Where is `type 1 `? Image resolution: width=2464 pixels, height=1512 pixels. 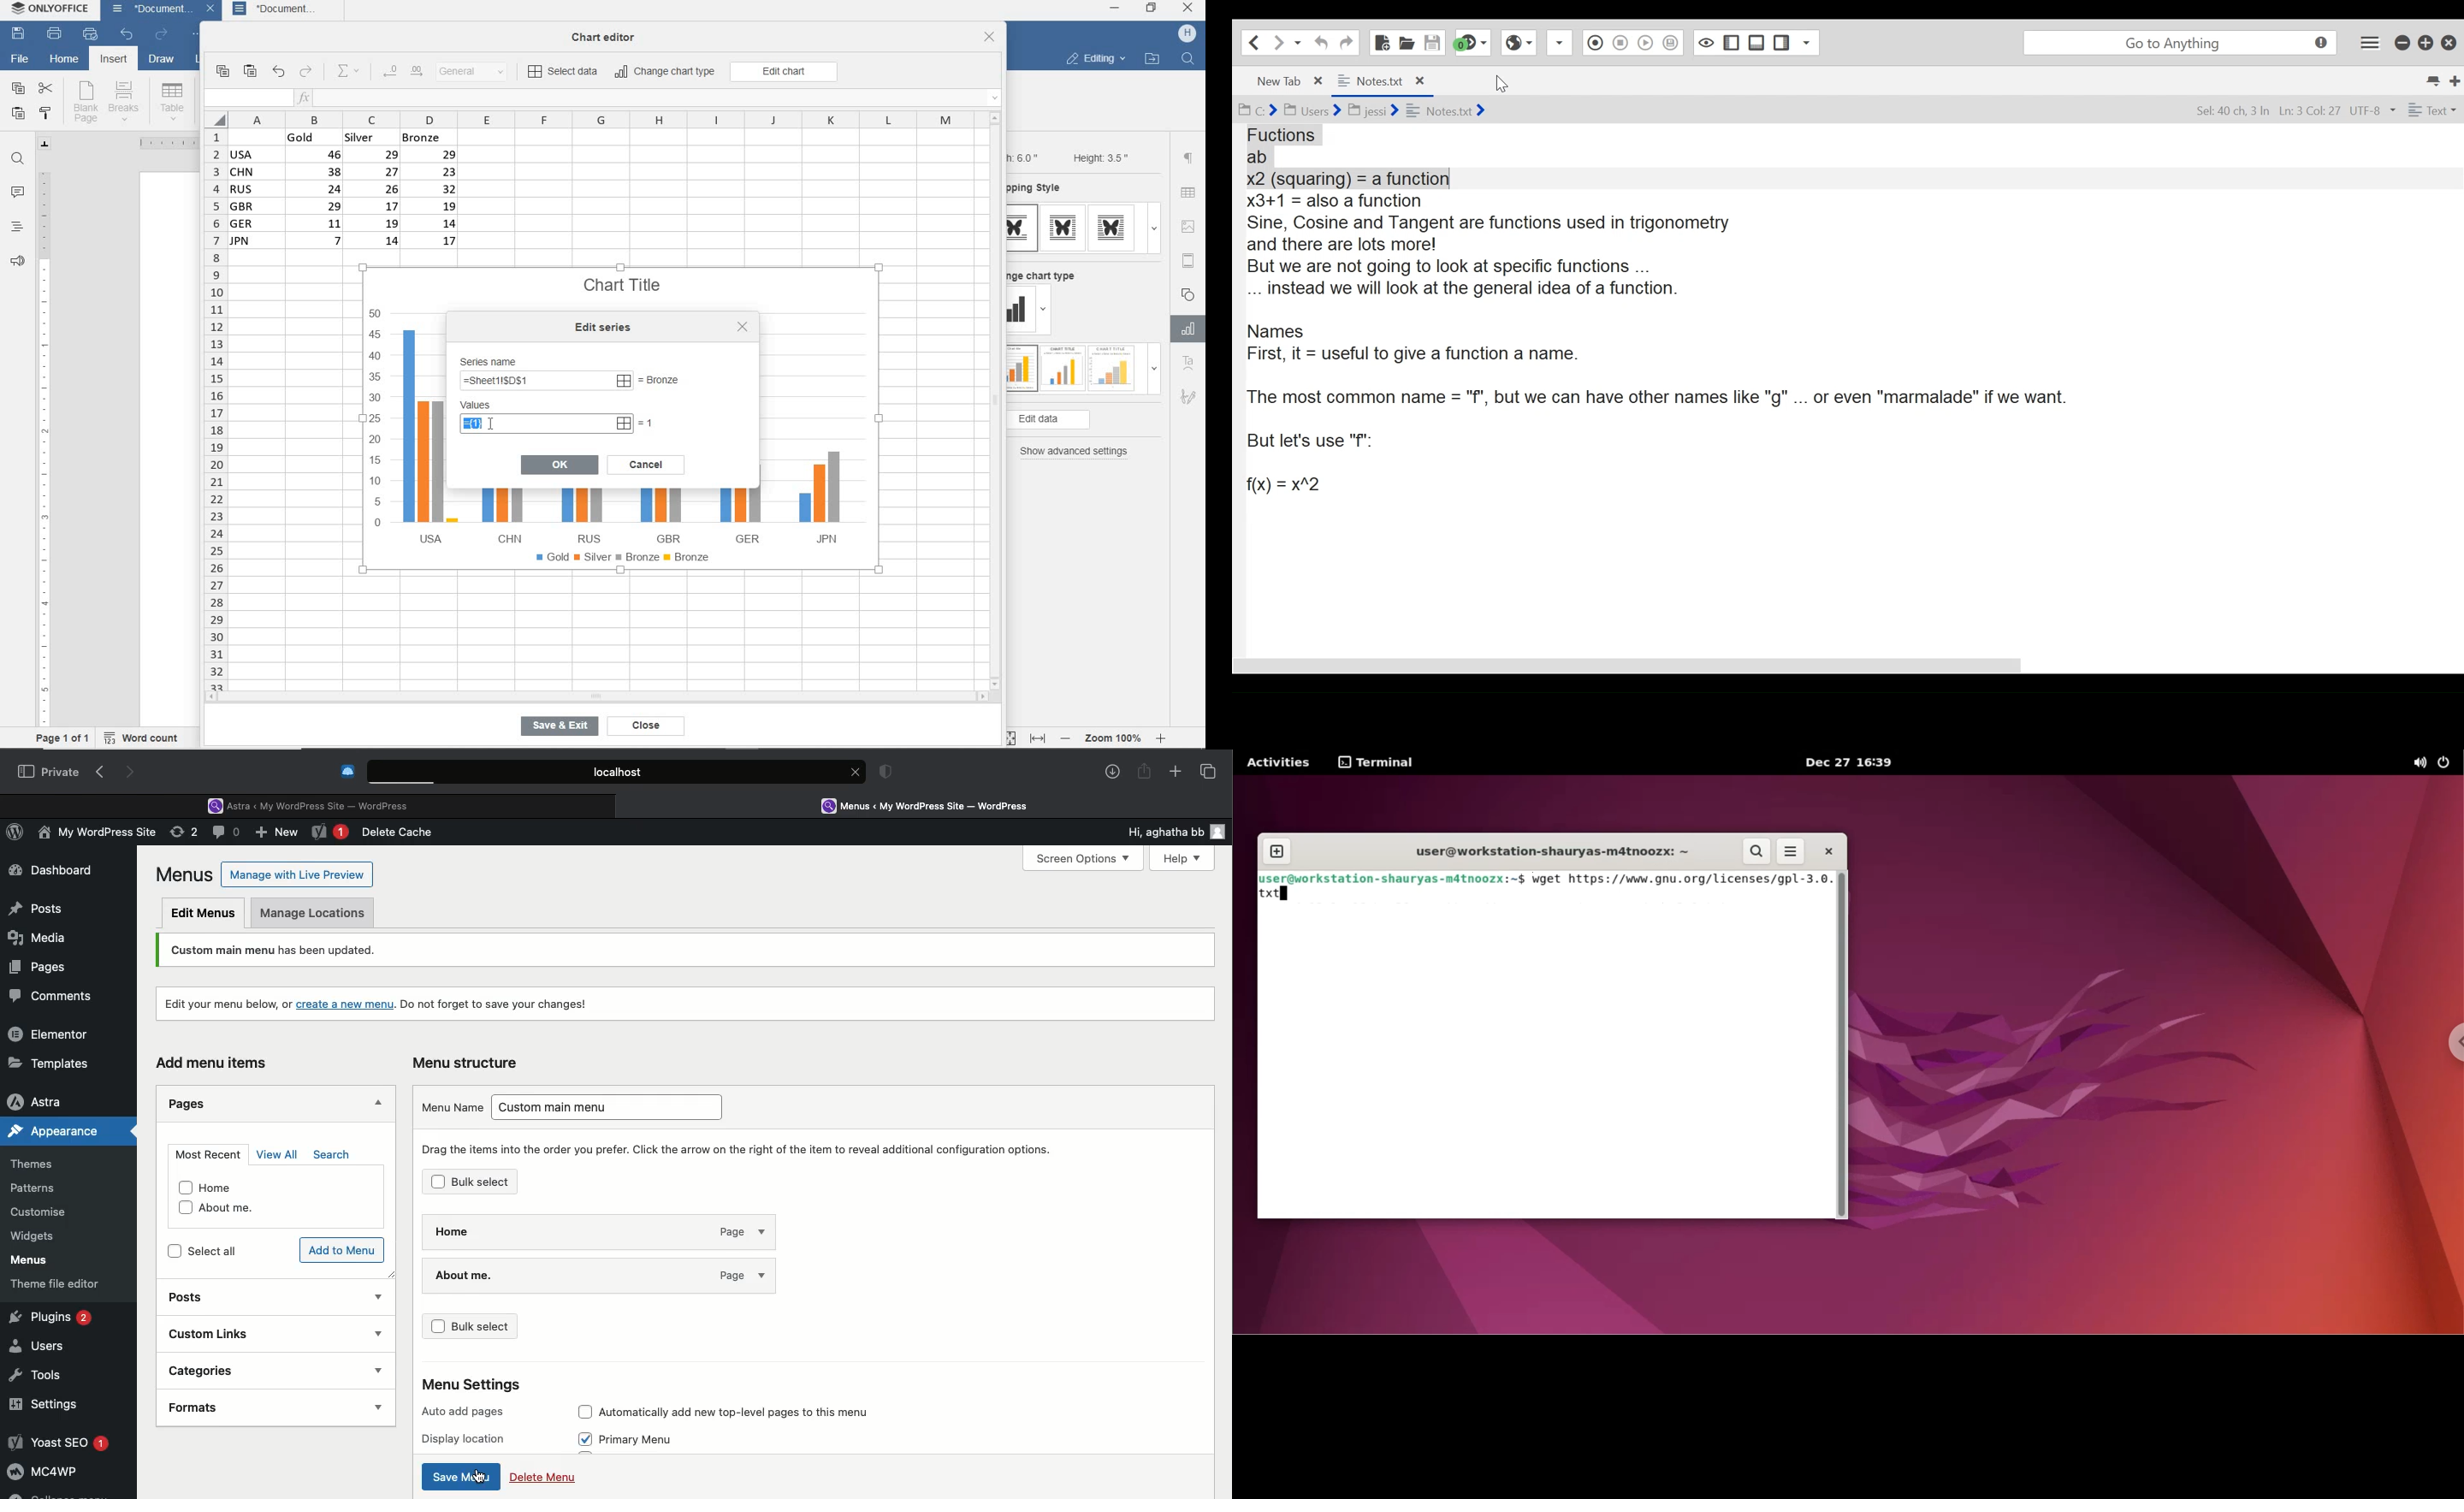
type 1  is located at coordinates (1022, 369).